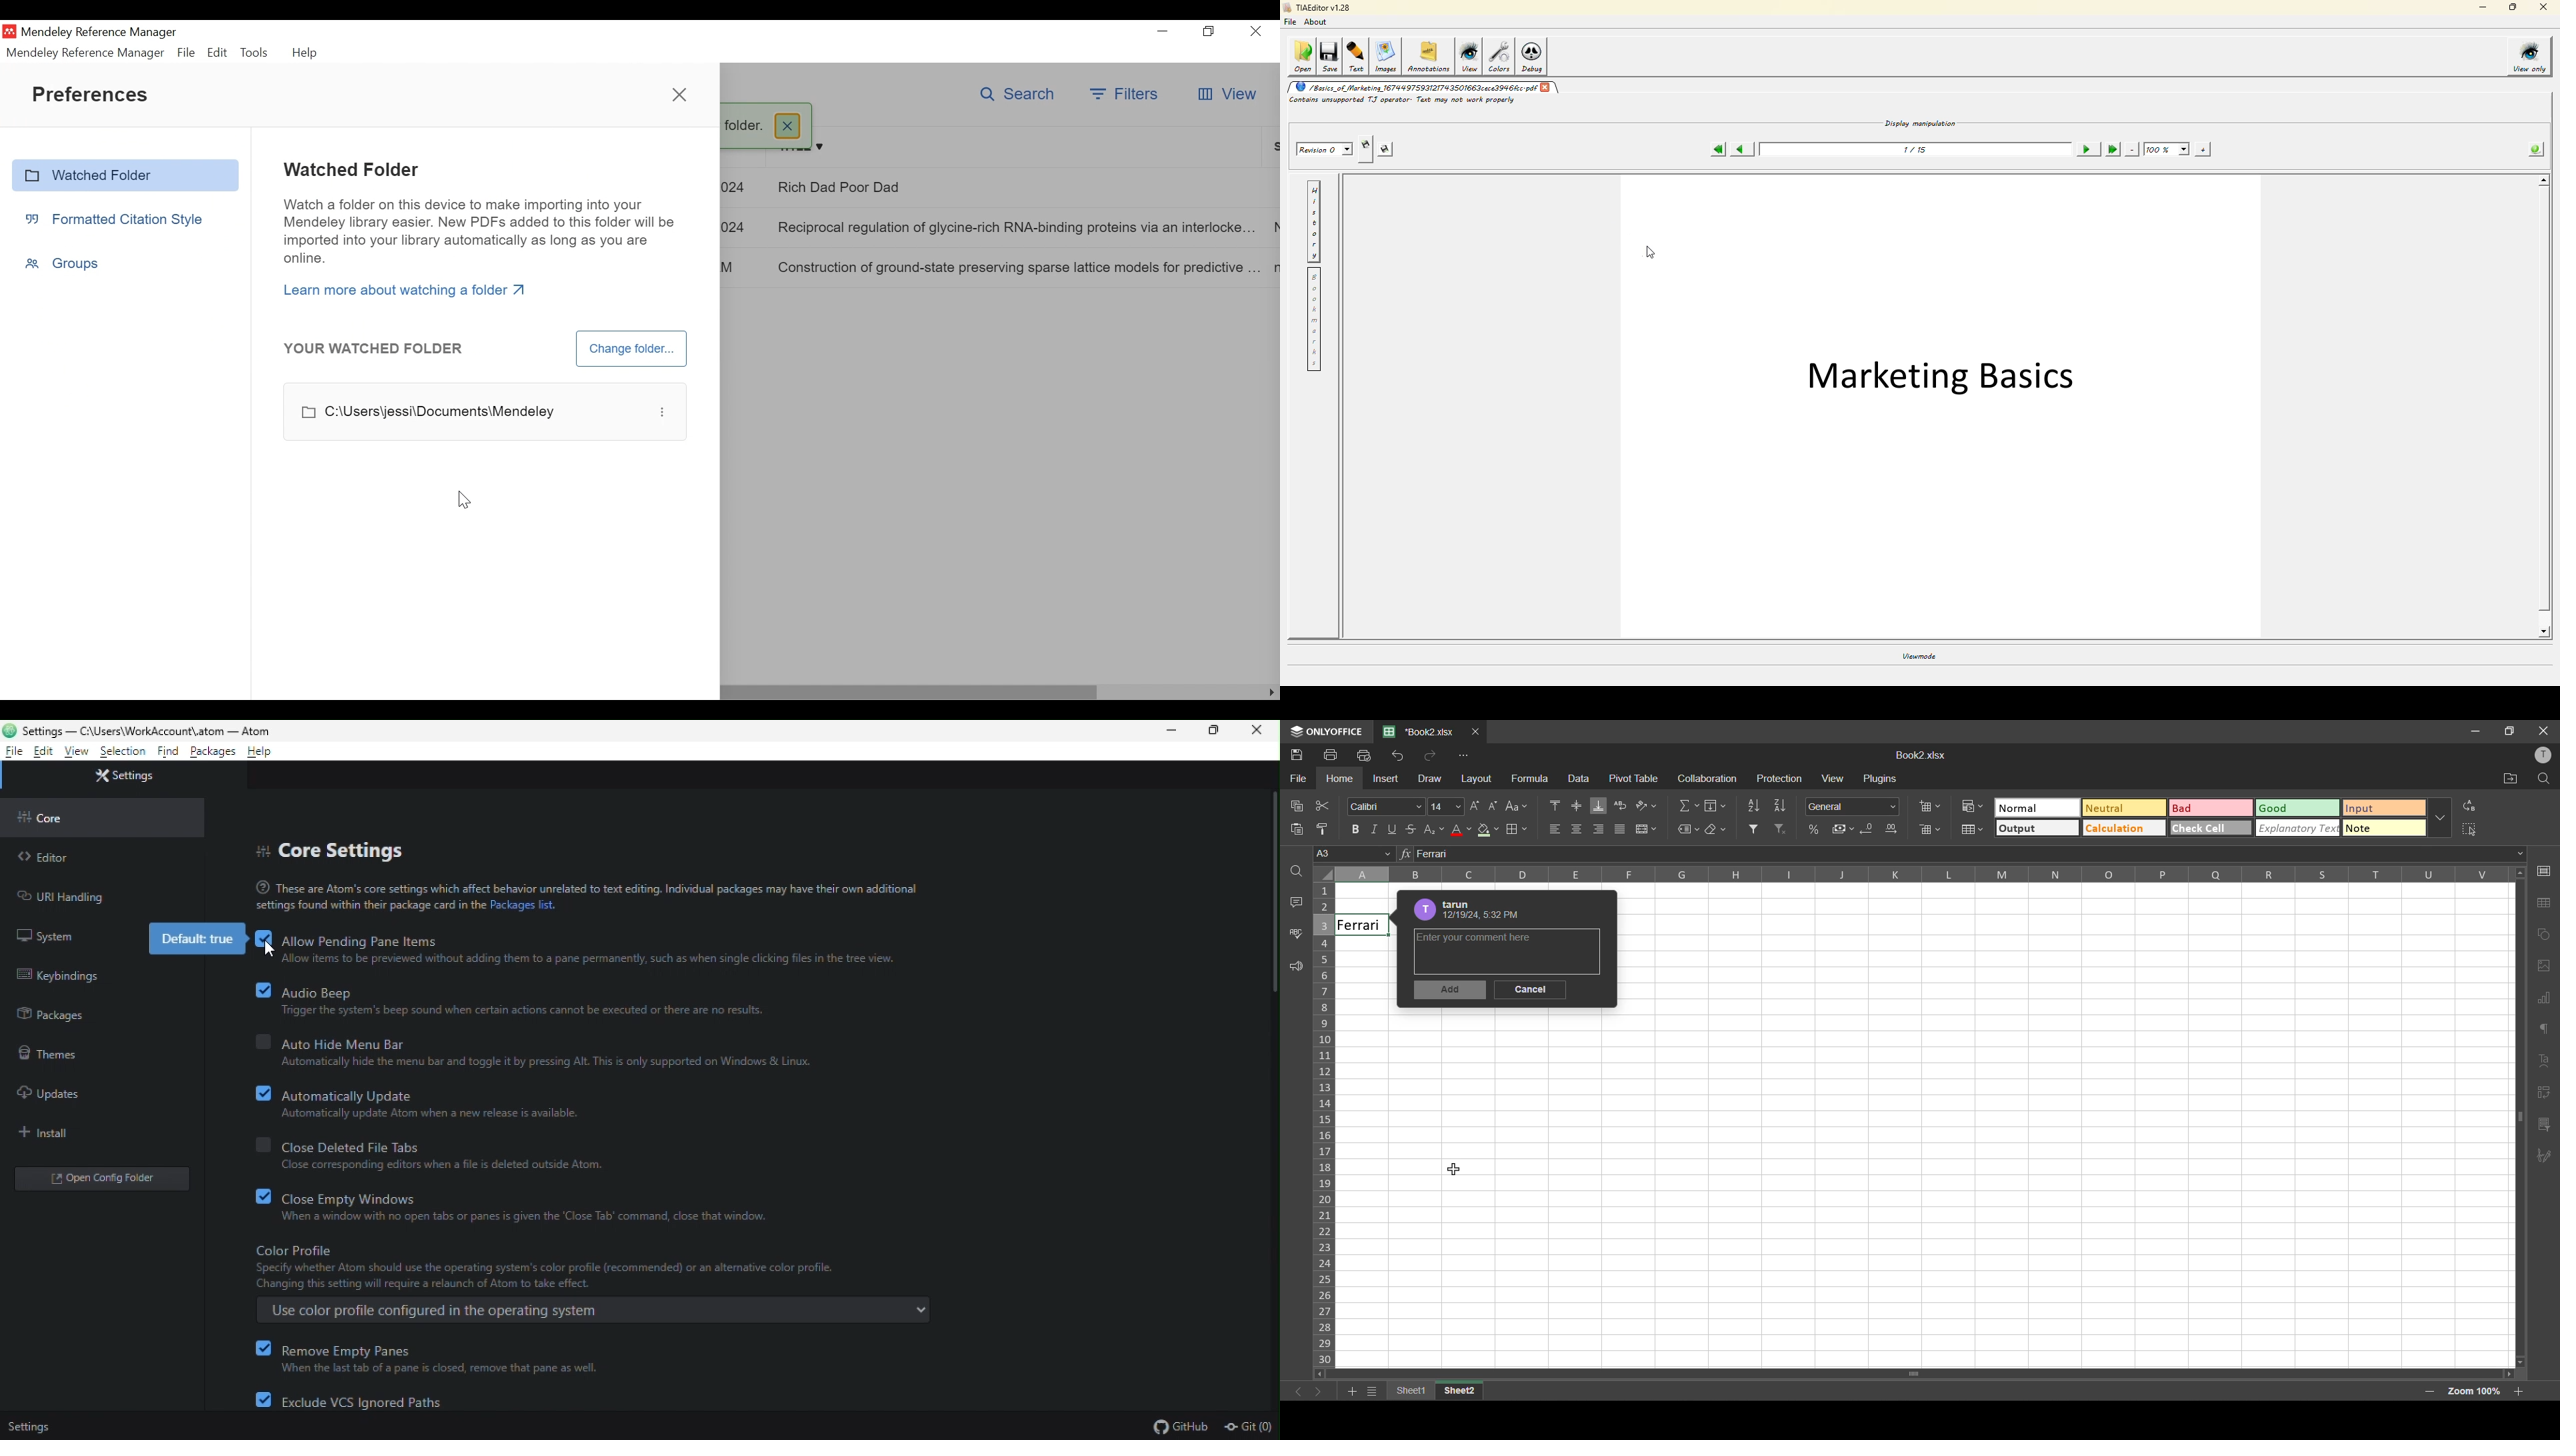 This screenshot has height=1456, width=2576. I want to click on find , so click(169, 754).